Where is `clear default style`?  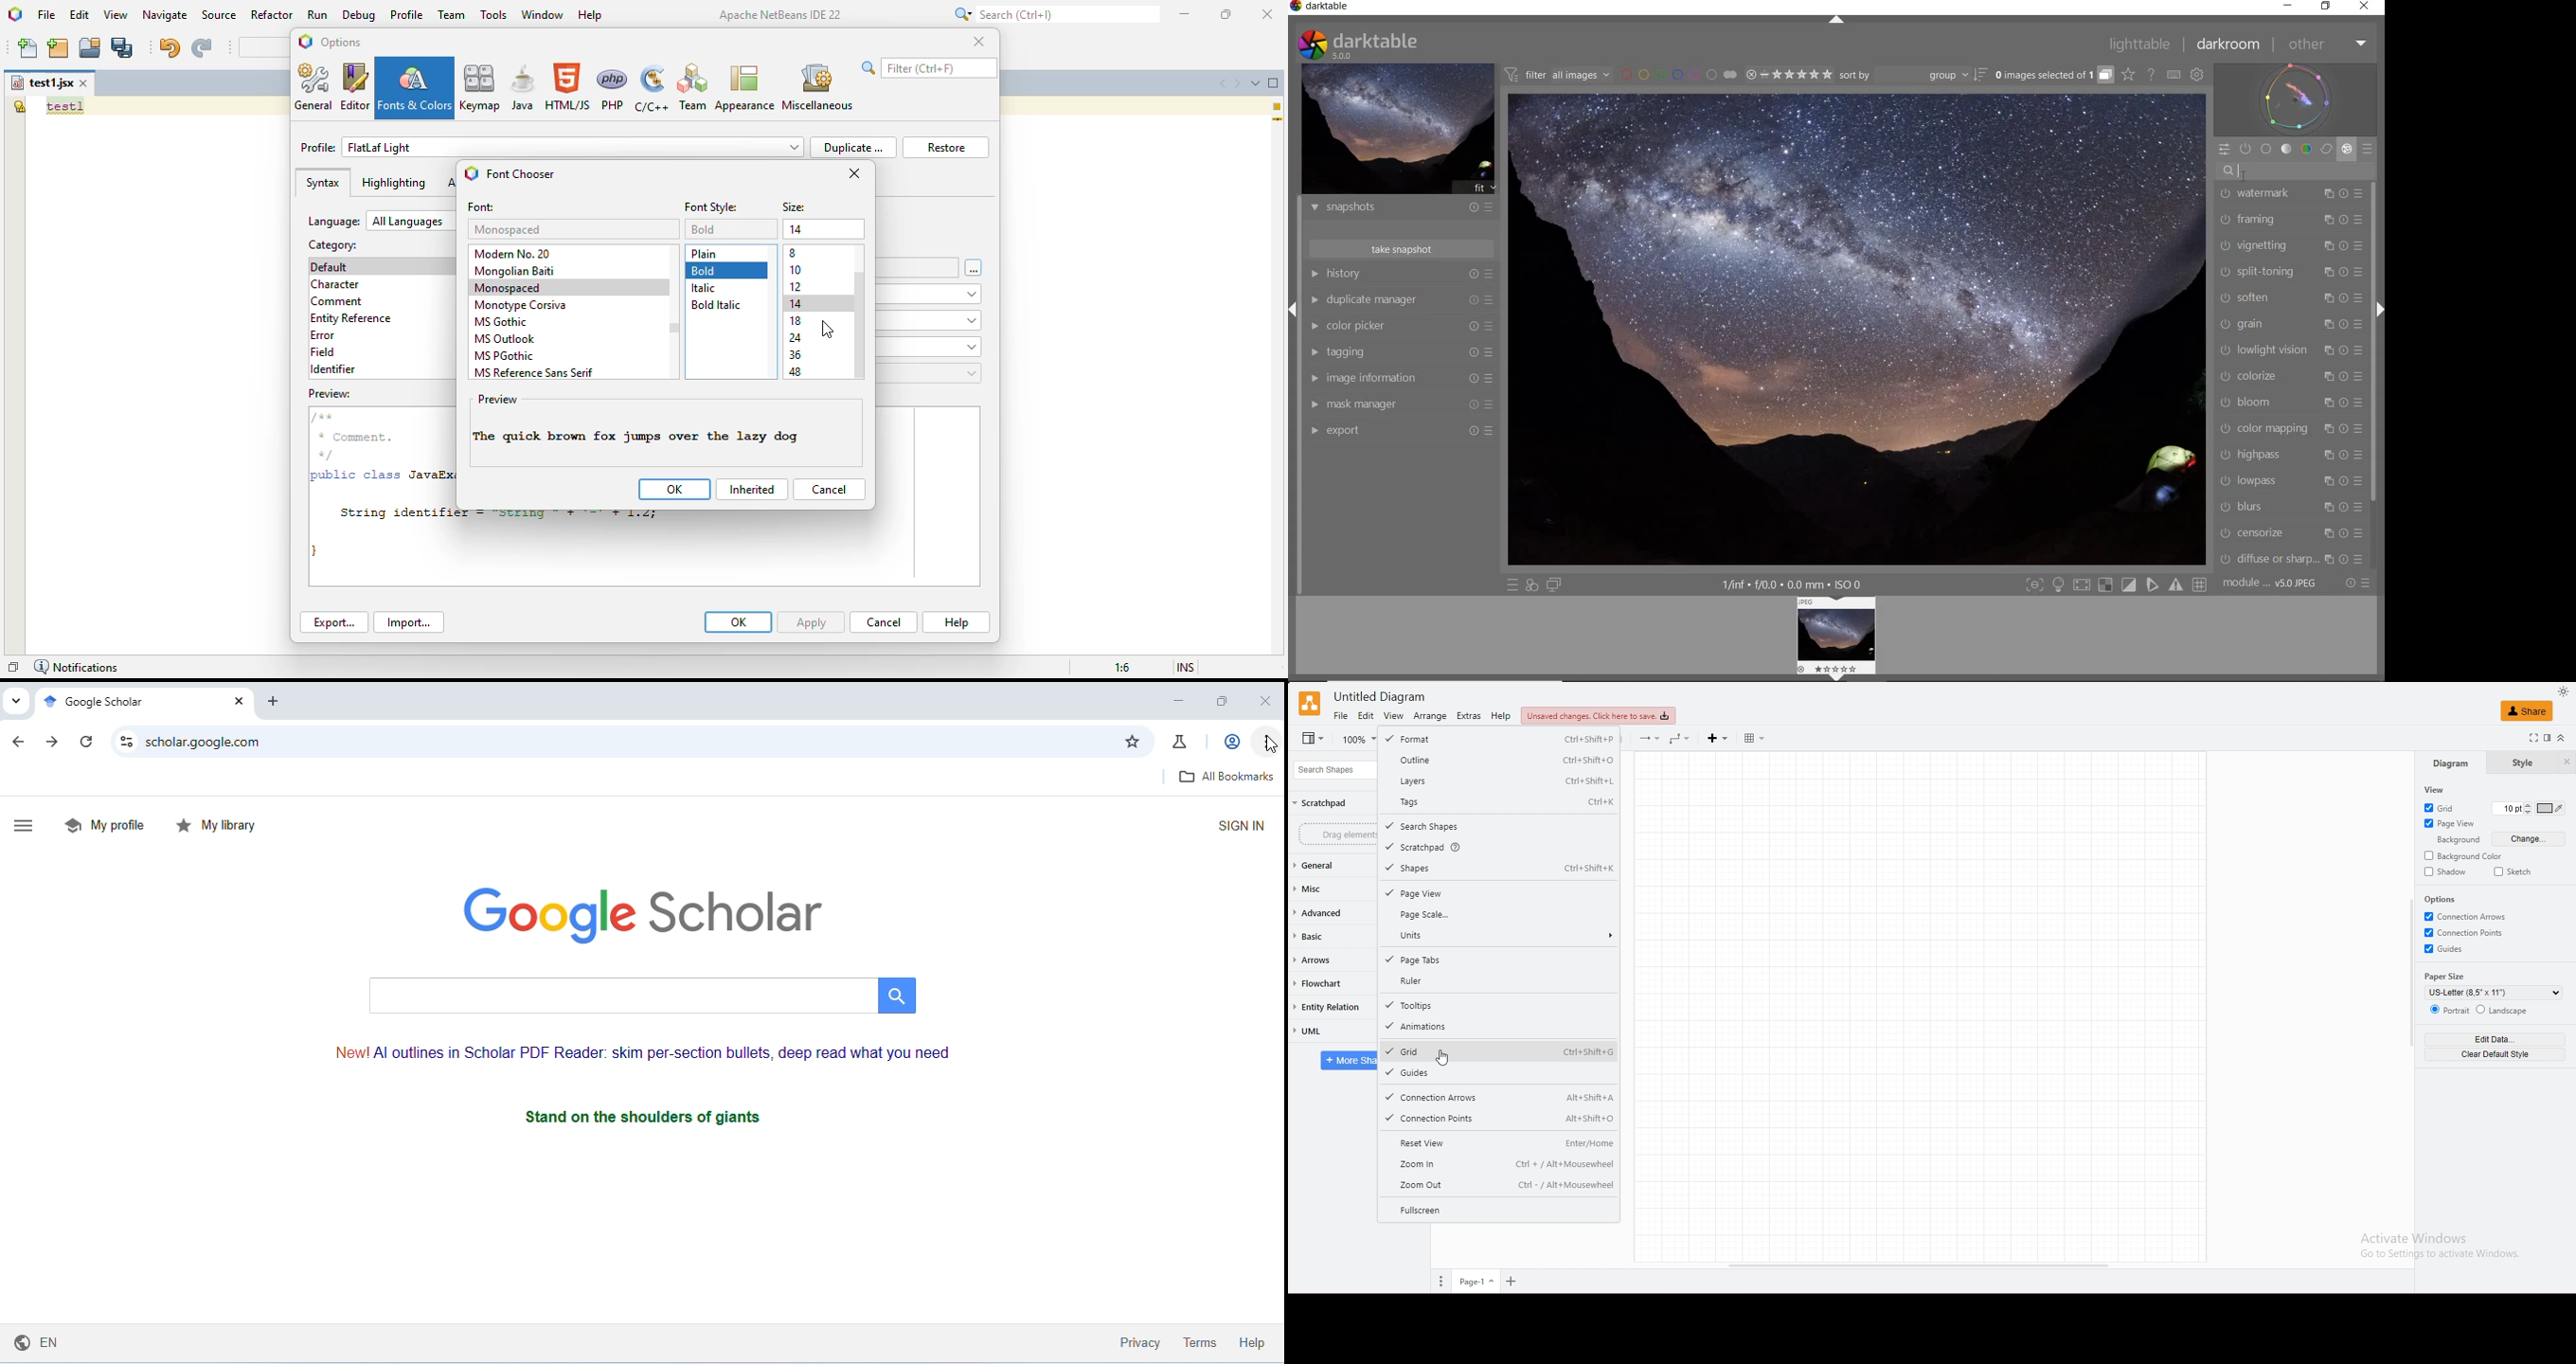
clear default style is located at coordinates (2495, 1055).